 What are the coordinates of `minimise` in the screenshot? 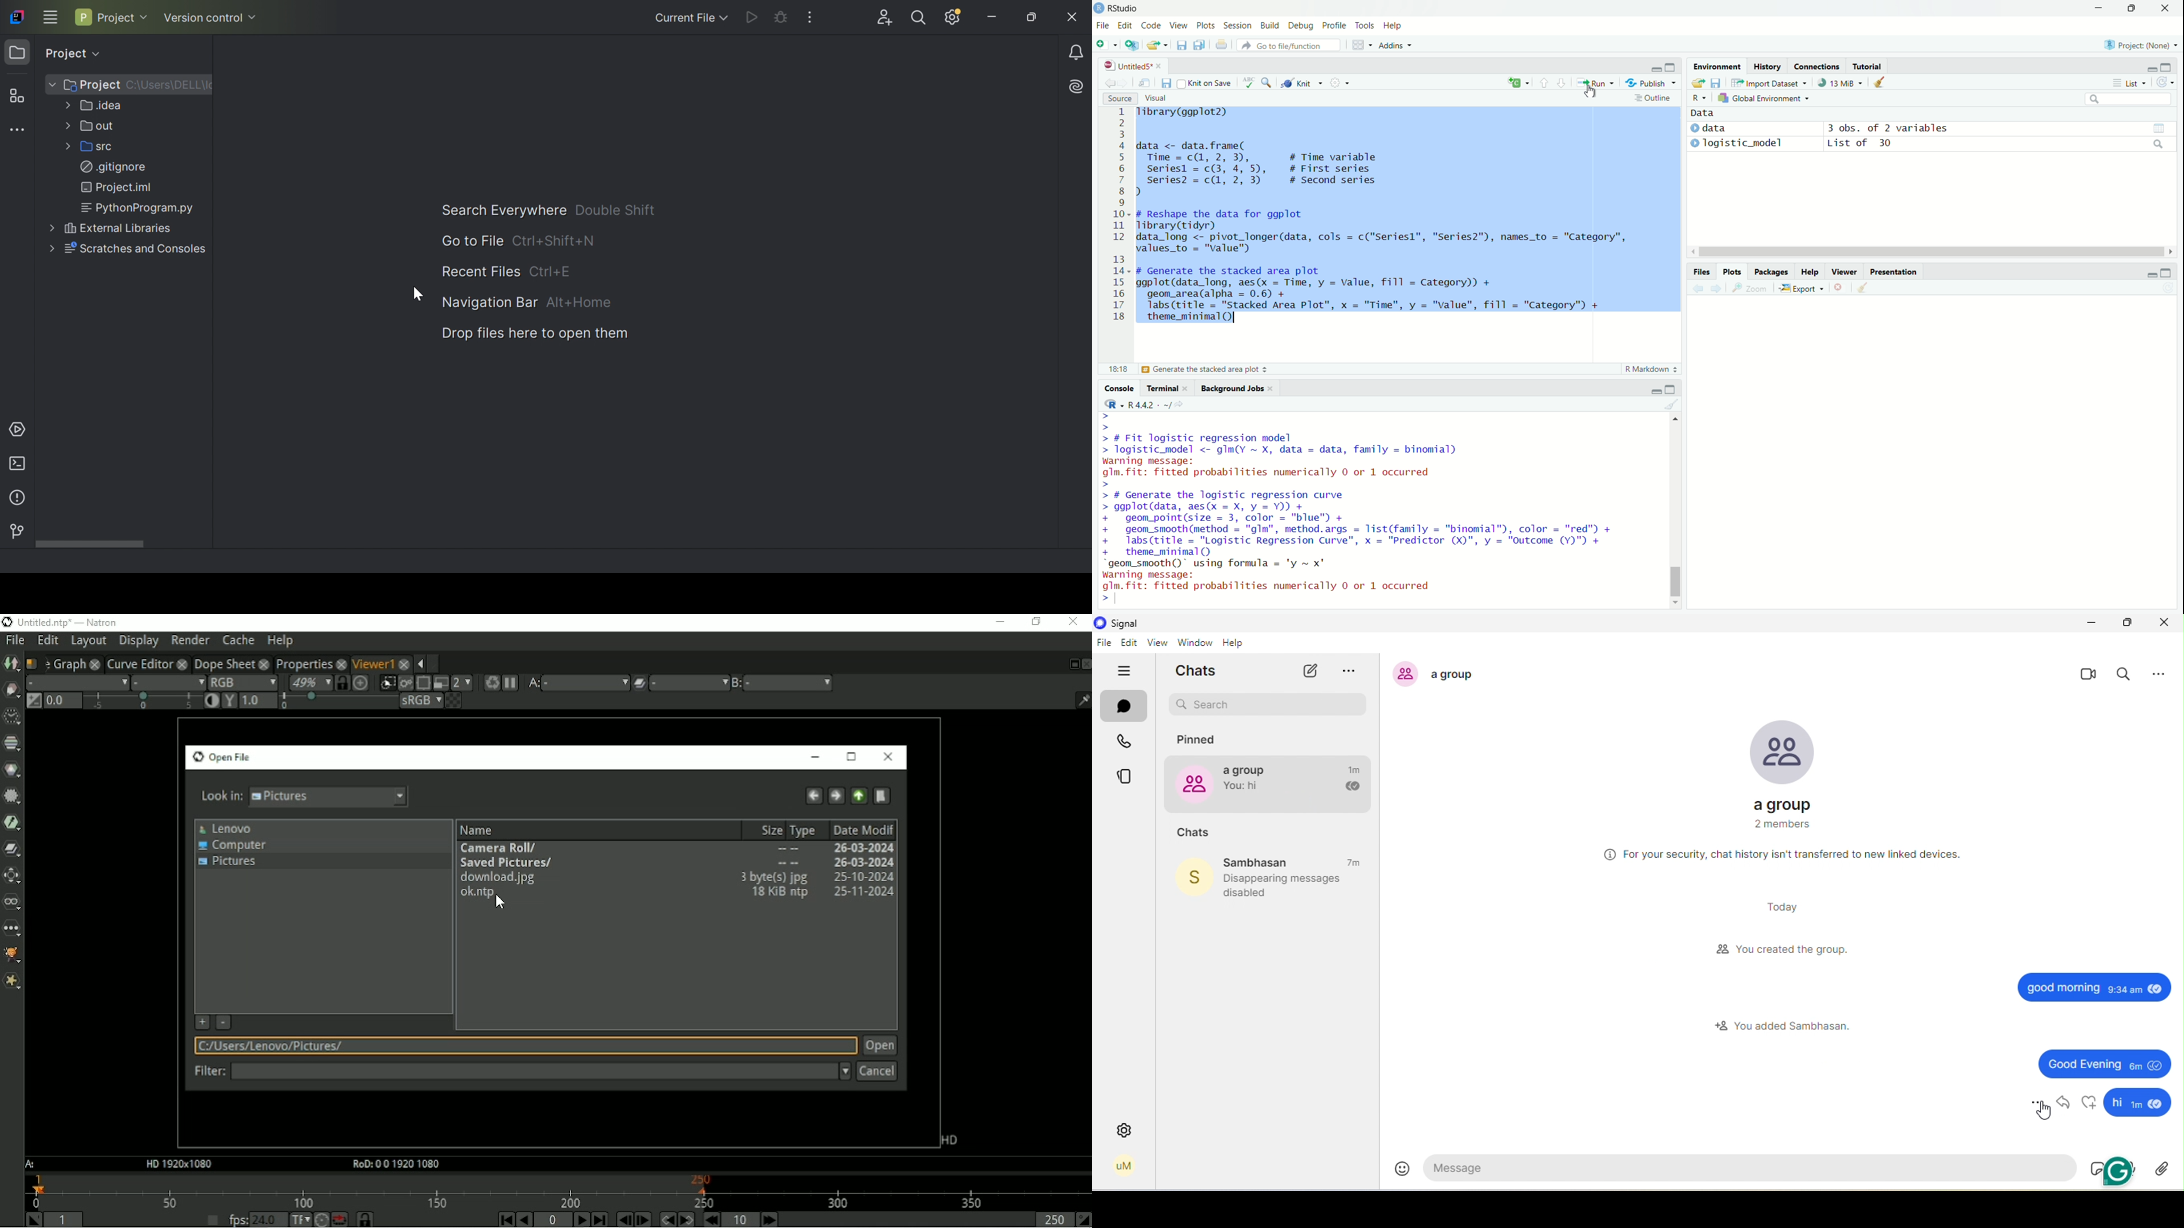 It's located at (1649, 65).